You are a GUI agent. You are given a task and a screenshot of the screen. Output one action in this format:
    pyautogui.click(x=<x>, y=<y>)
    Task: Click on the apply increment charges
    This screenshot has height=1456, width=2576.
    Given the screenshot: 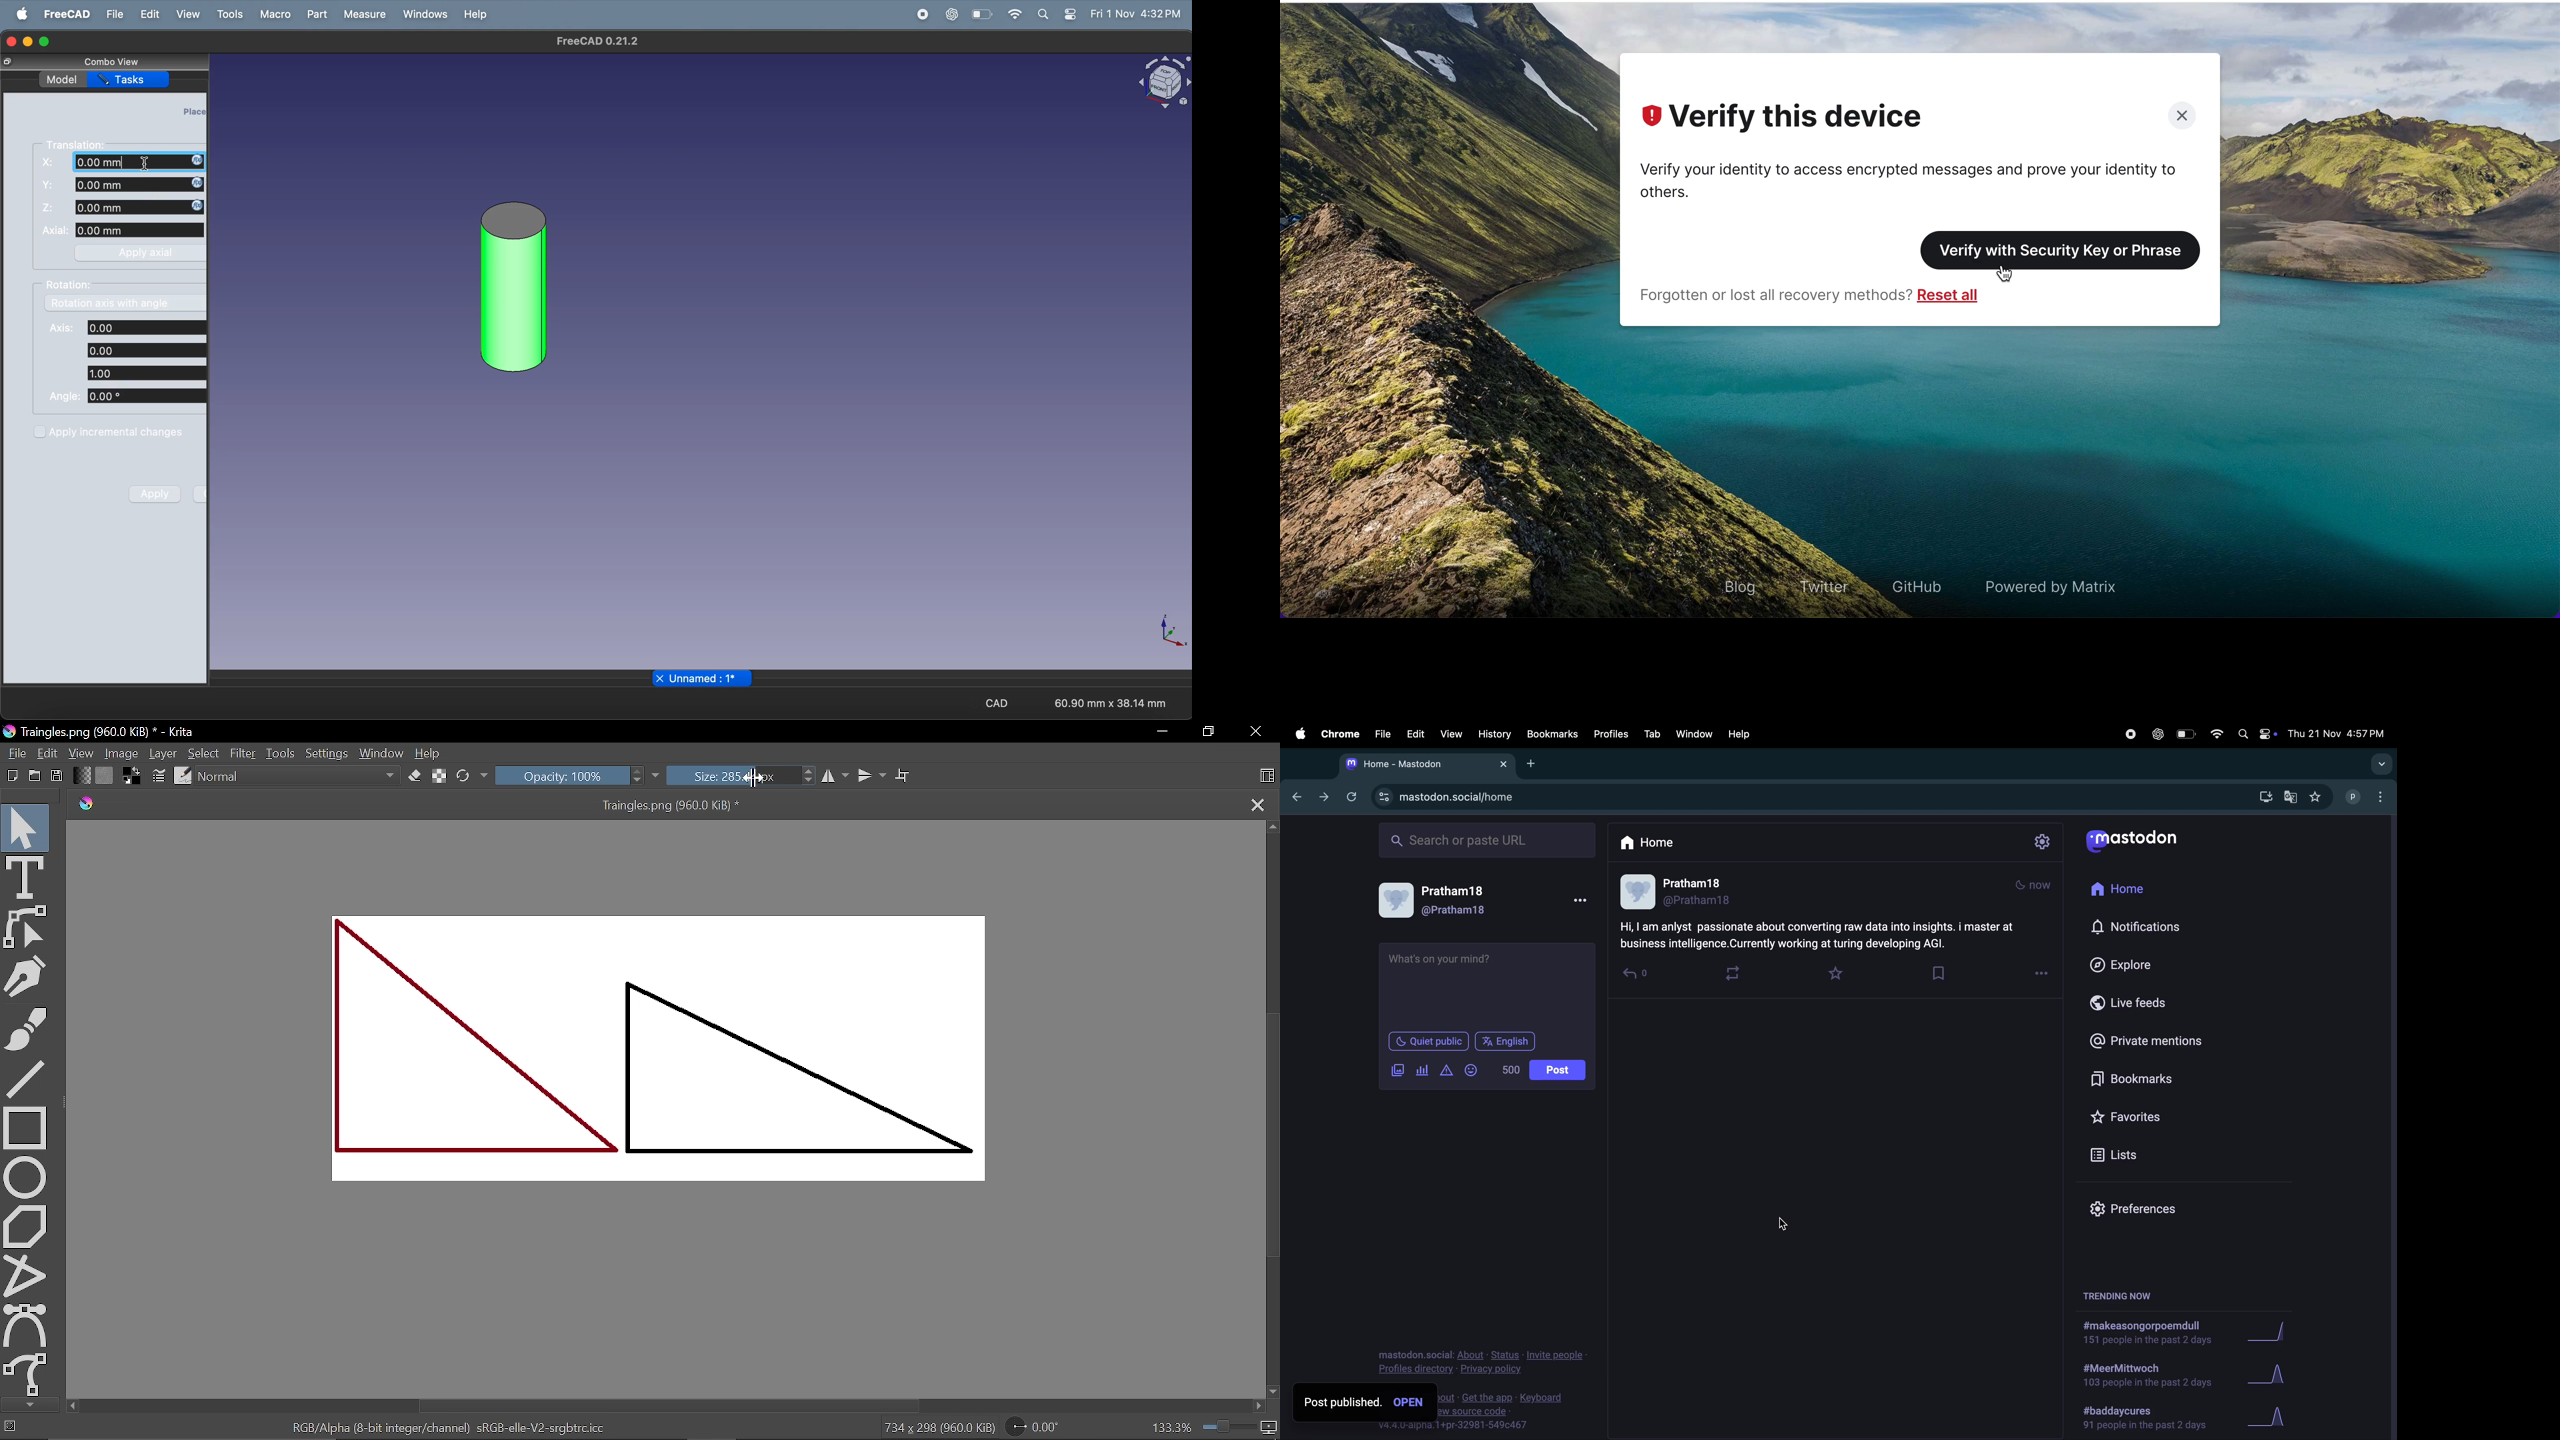 What is the action you would take?
    pyautogui.click(x=125, y=433)
    